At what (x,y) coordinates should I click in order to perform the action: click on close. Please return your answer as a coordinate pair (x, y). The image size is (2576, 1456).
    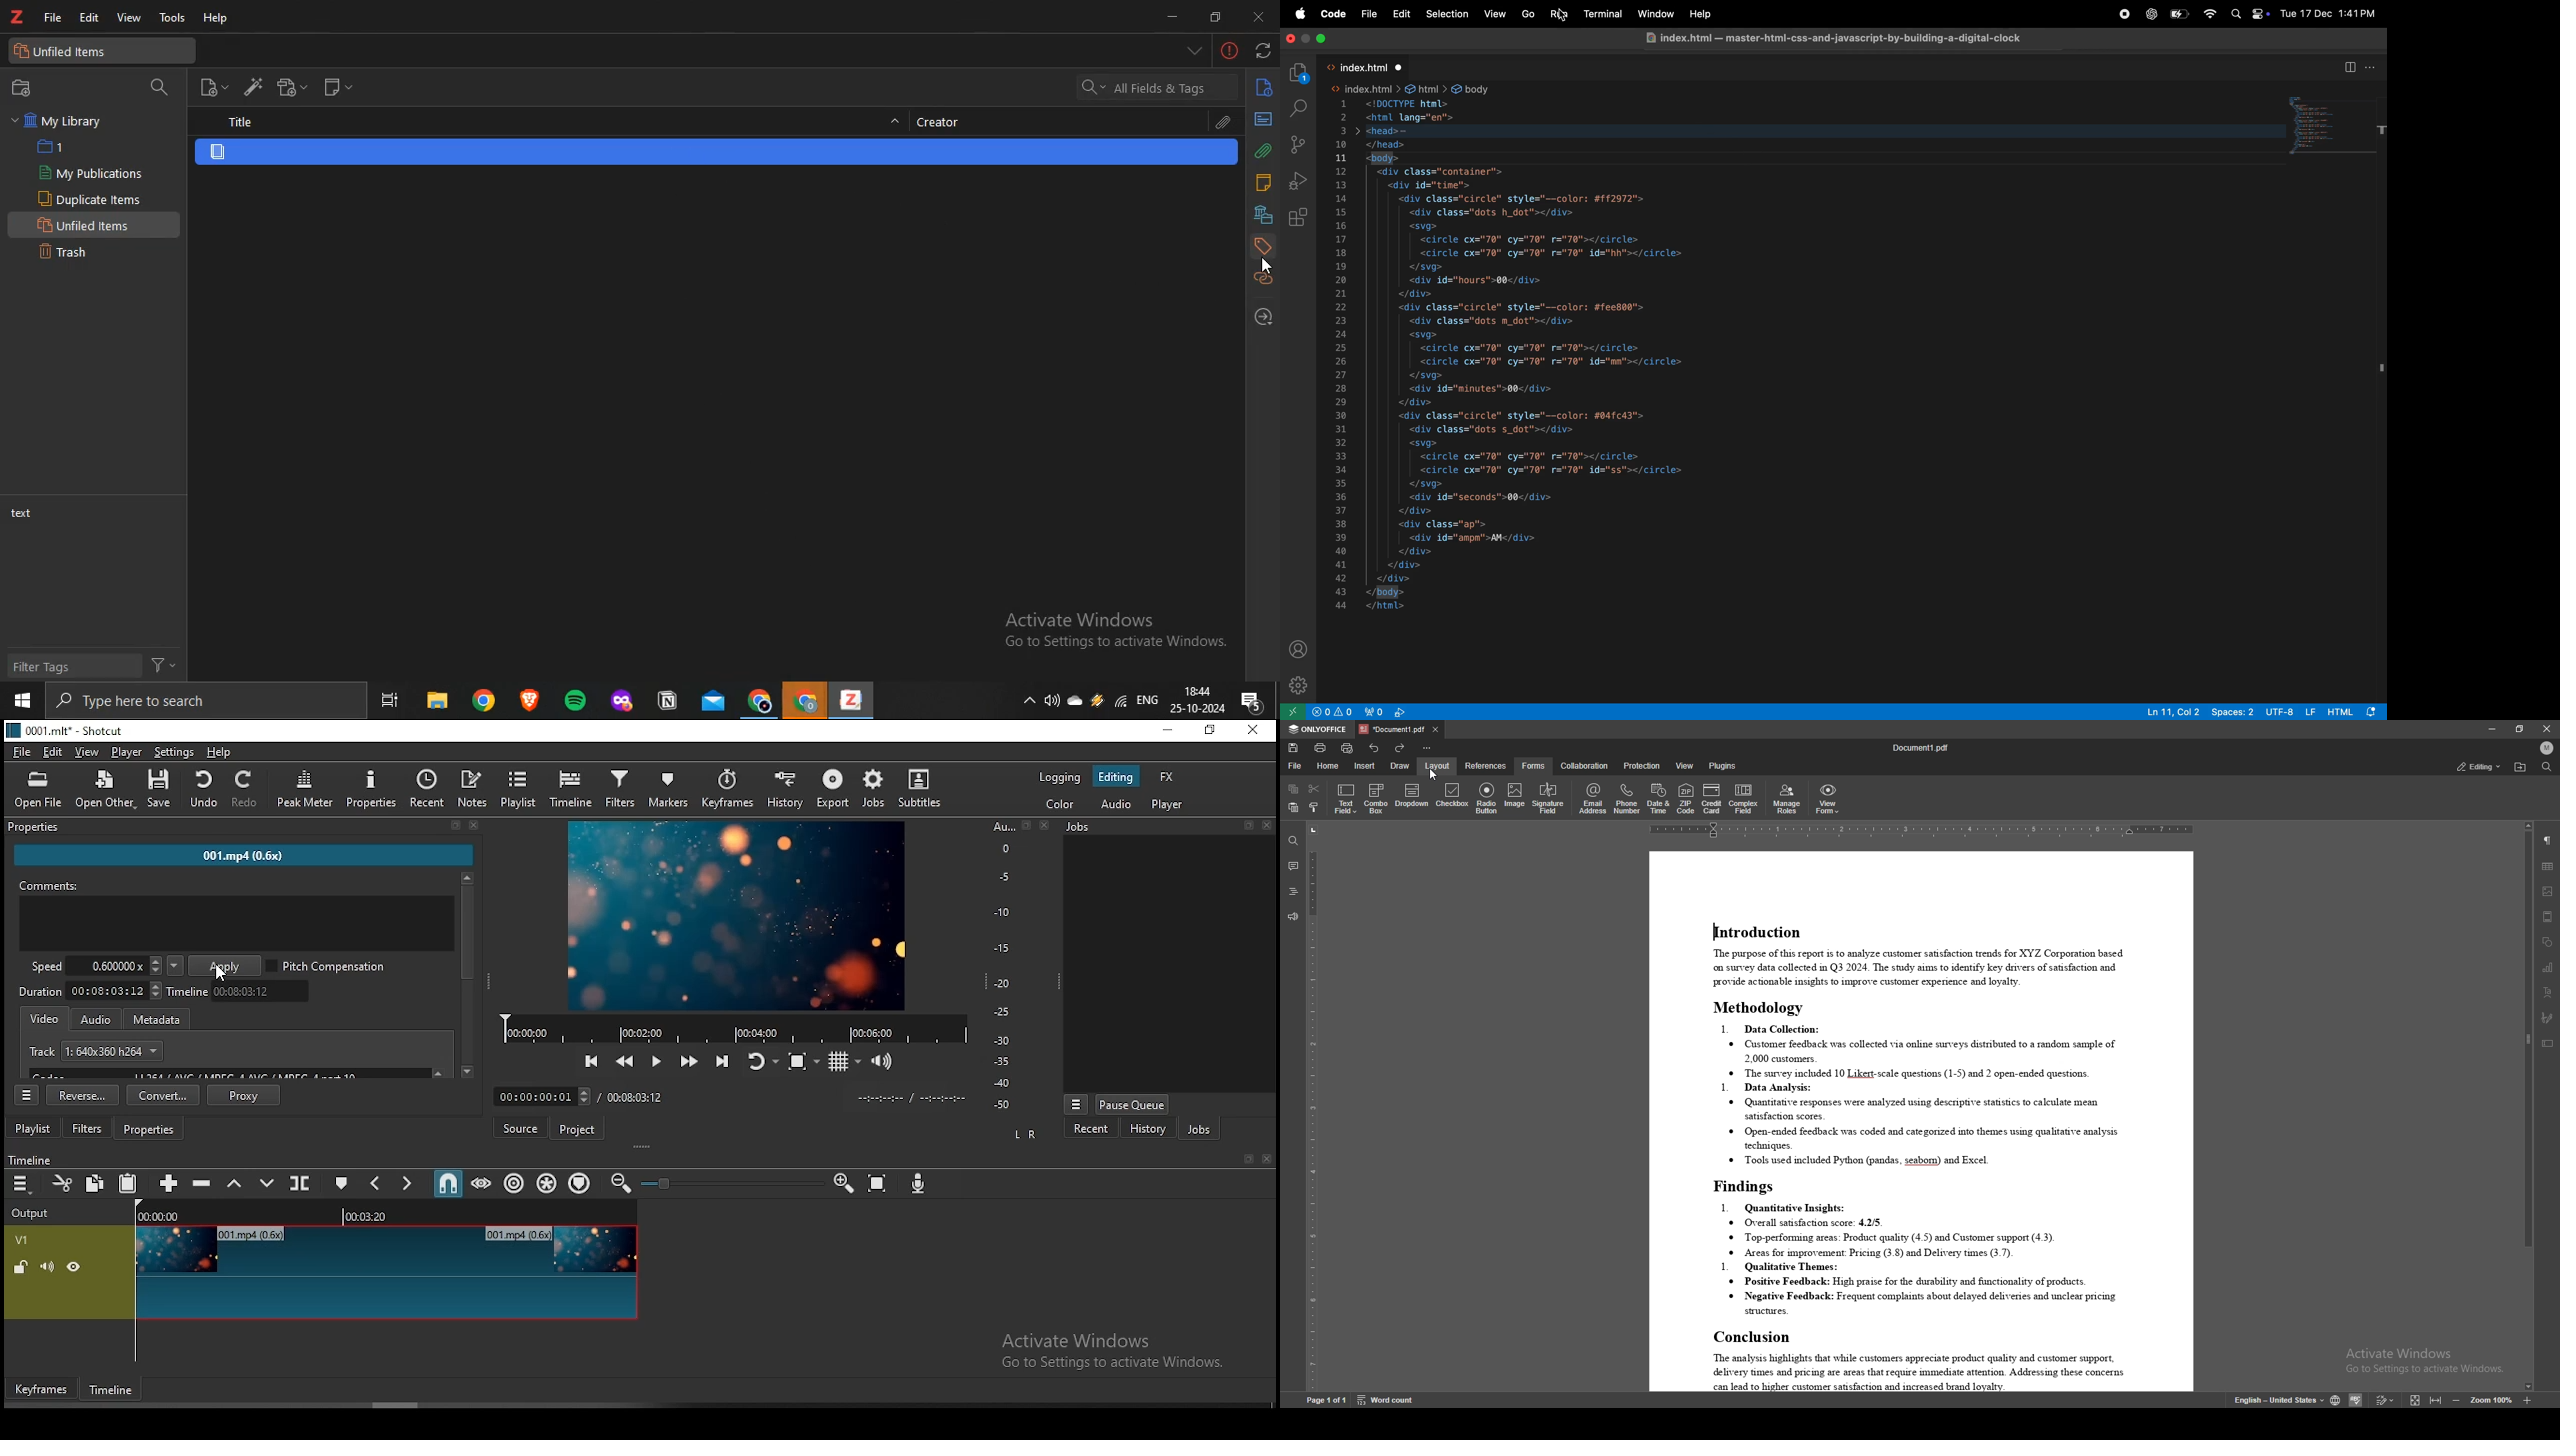
    Looking at the image, I should click on (1258, 18).